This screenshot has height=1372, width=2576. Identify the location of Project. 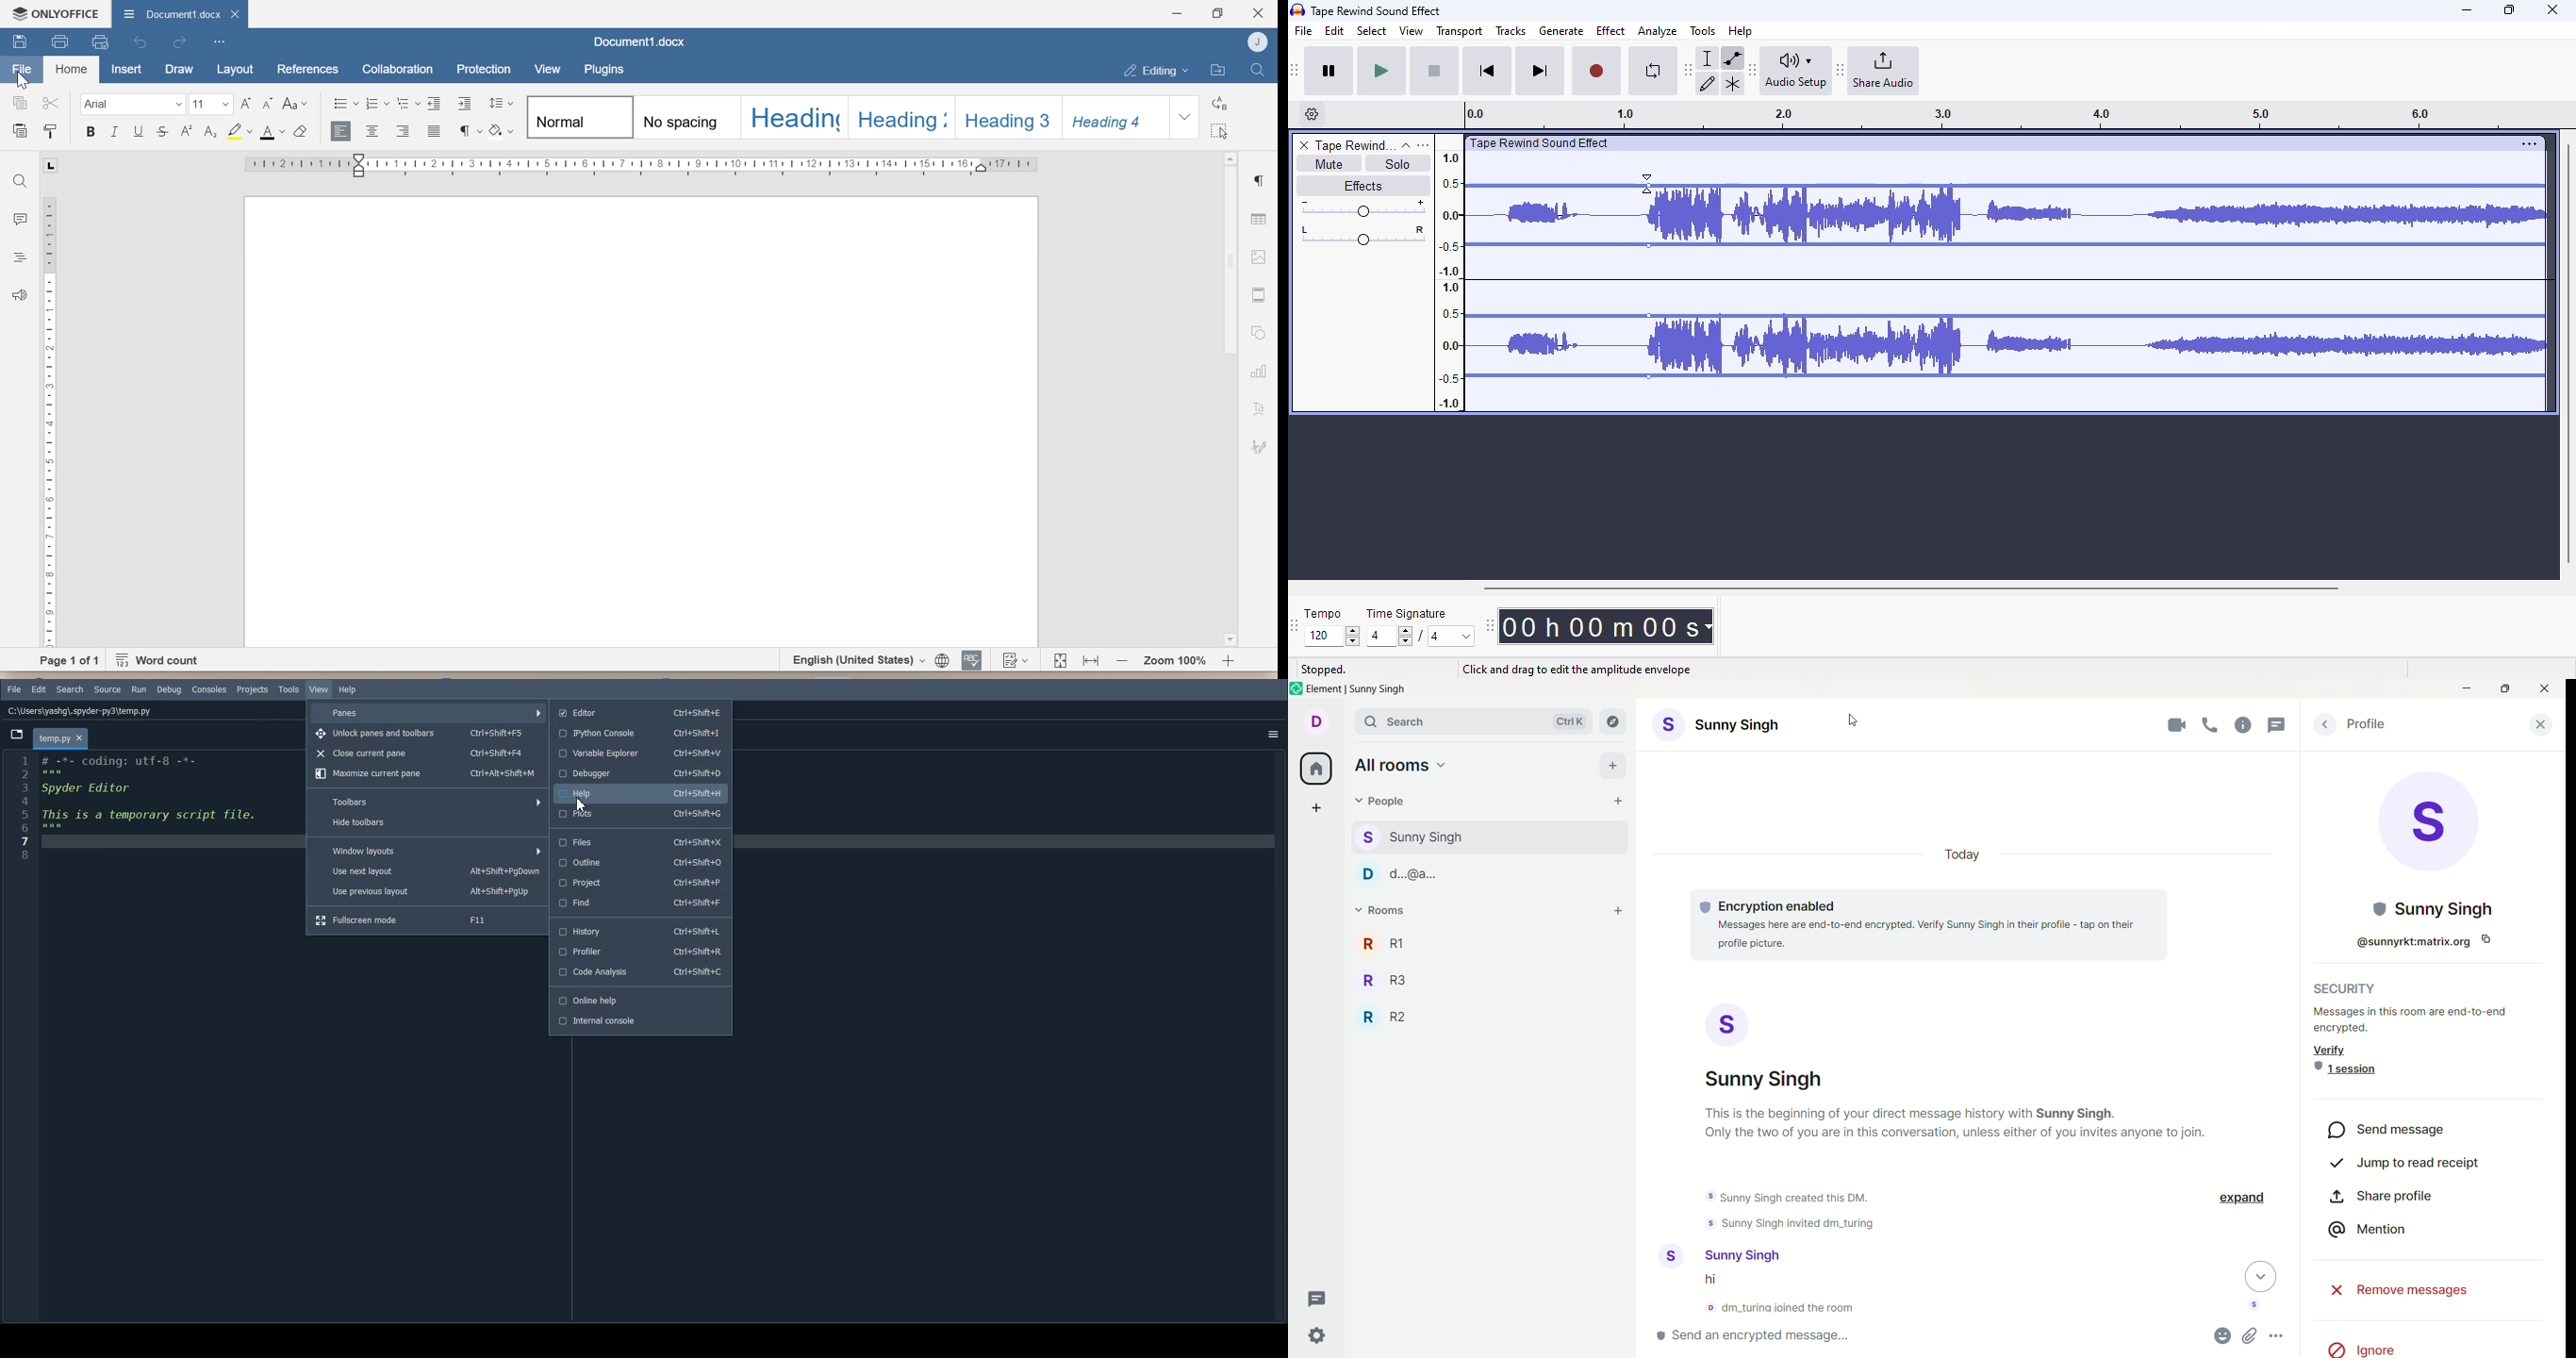
(641, 884).